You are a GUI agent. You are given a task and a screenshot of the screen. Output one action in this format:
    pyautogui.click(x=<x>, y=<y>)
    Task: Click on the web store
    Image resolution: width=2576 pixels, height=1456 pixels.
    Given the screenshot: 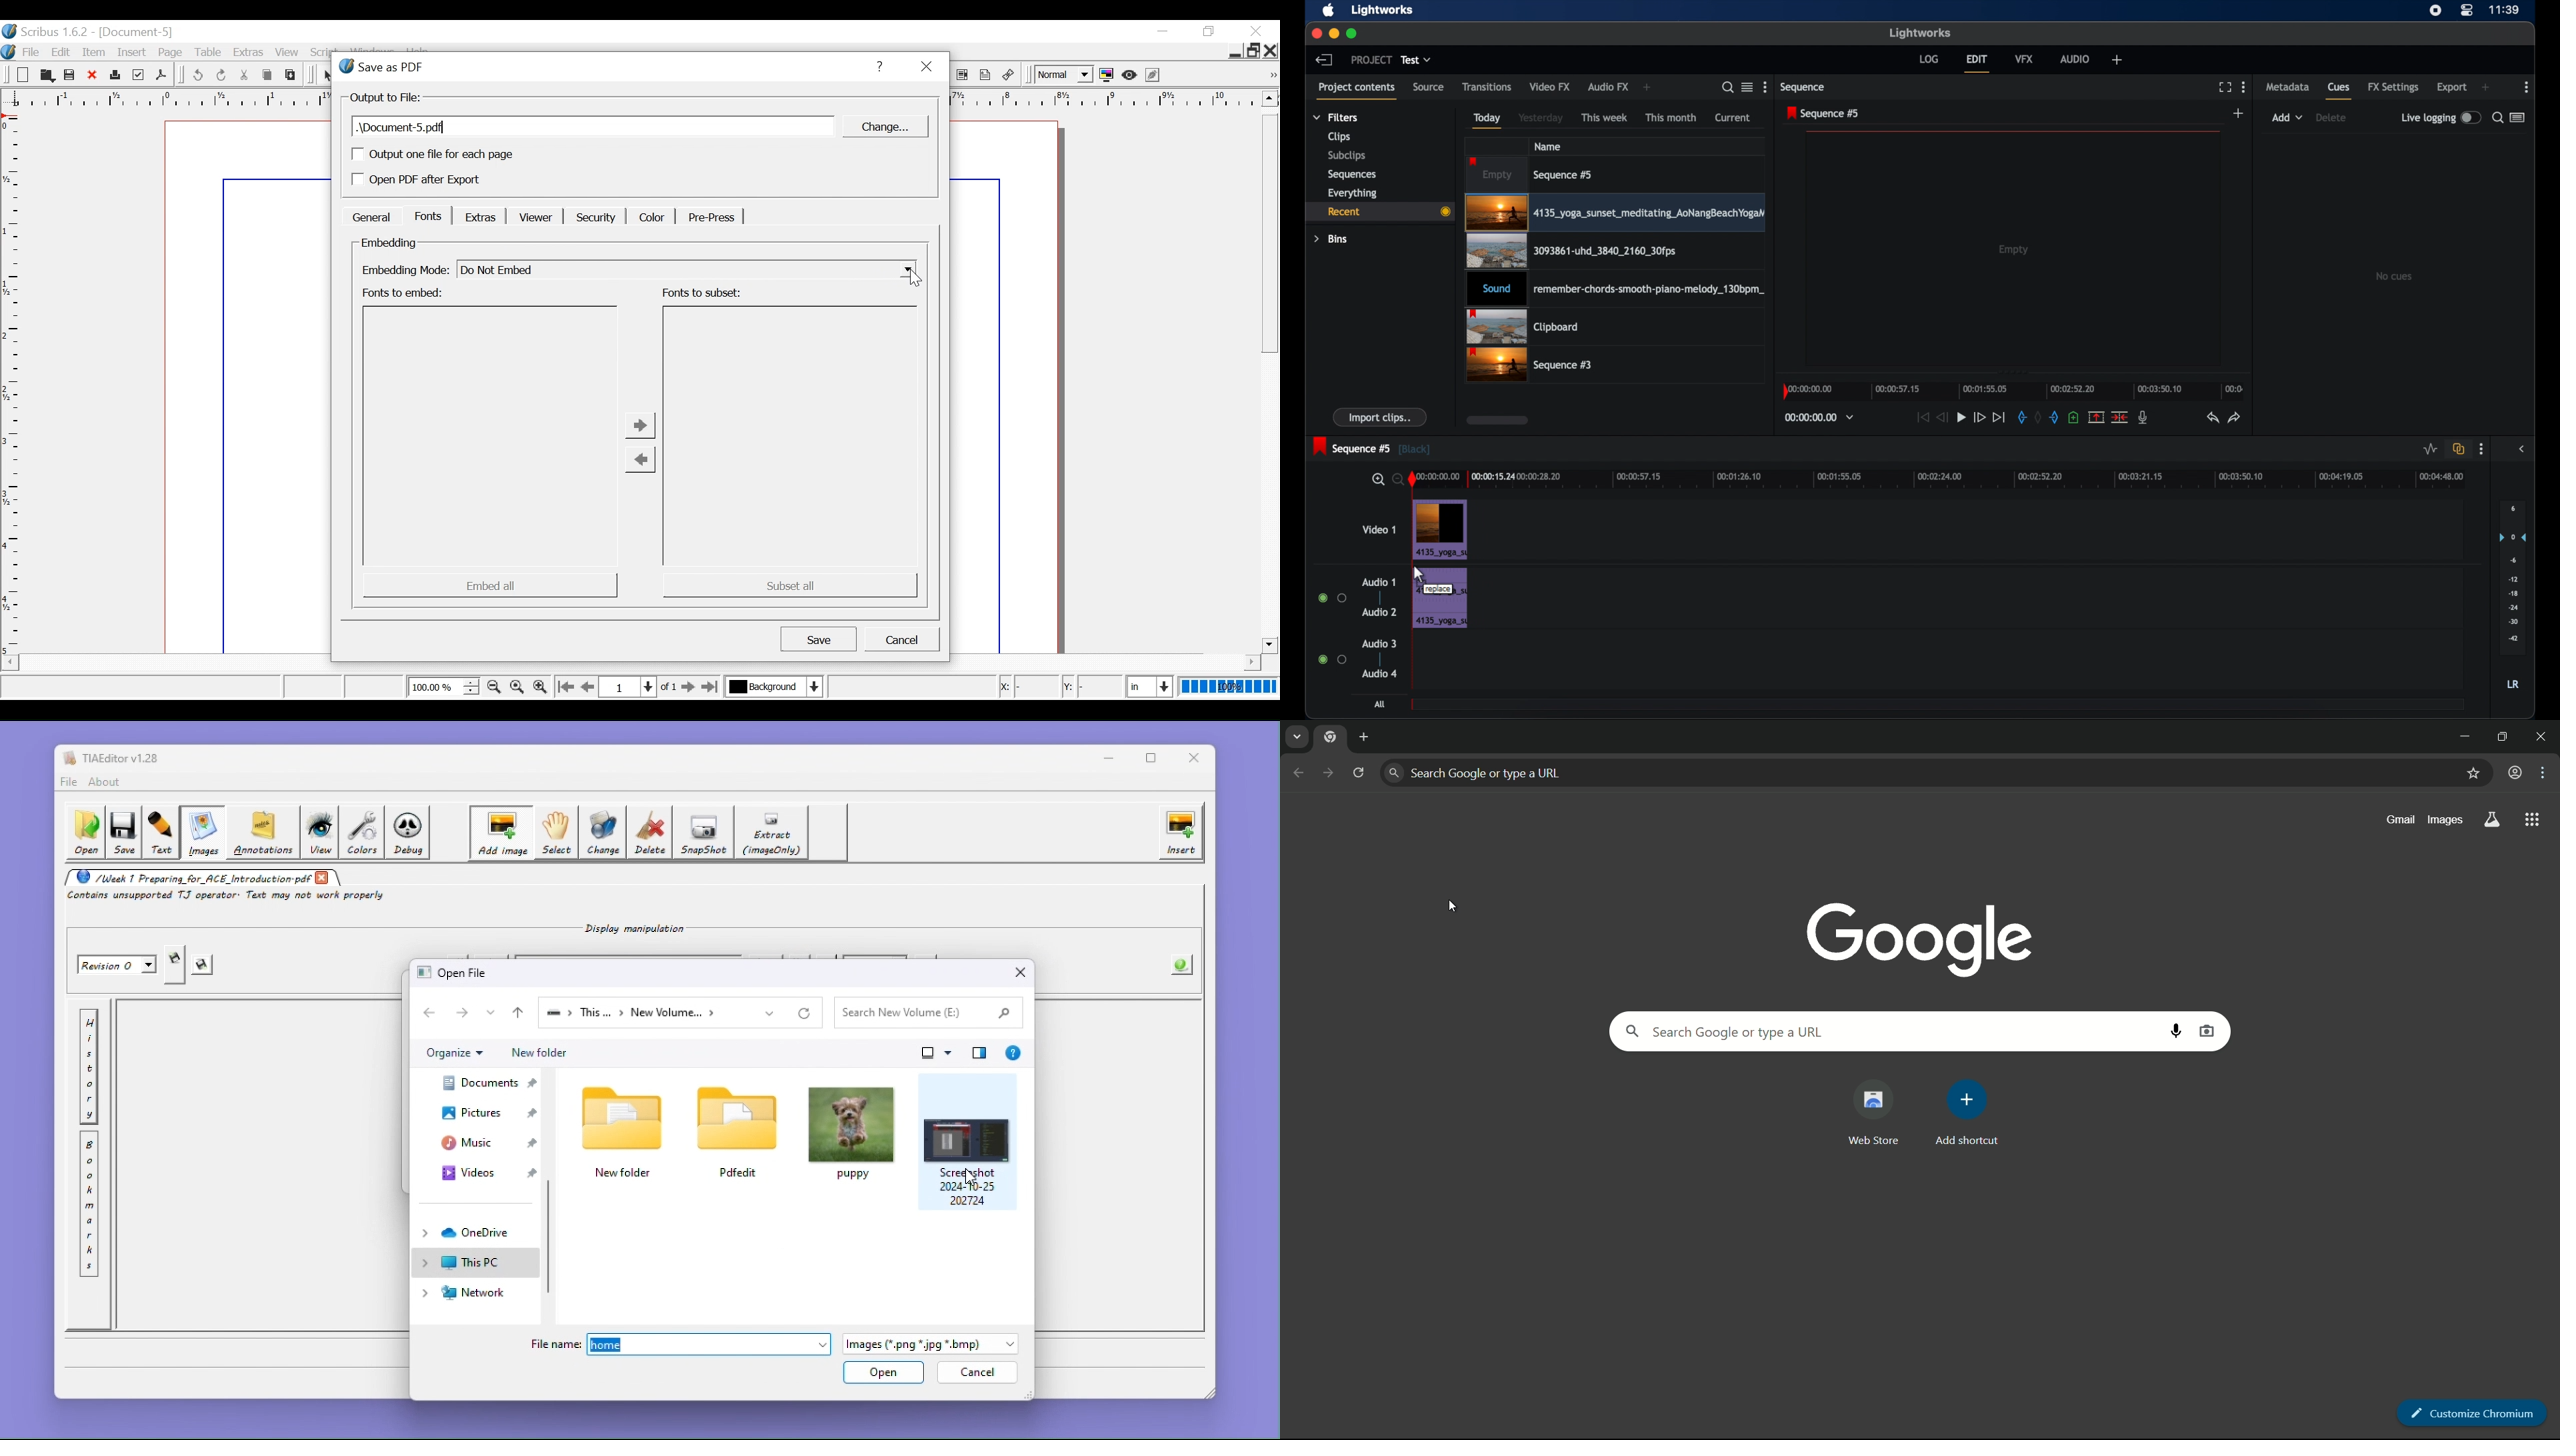 What is the action you would take?
    pyautogui.click(x=1871, y=1113)
    